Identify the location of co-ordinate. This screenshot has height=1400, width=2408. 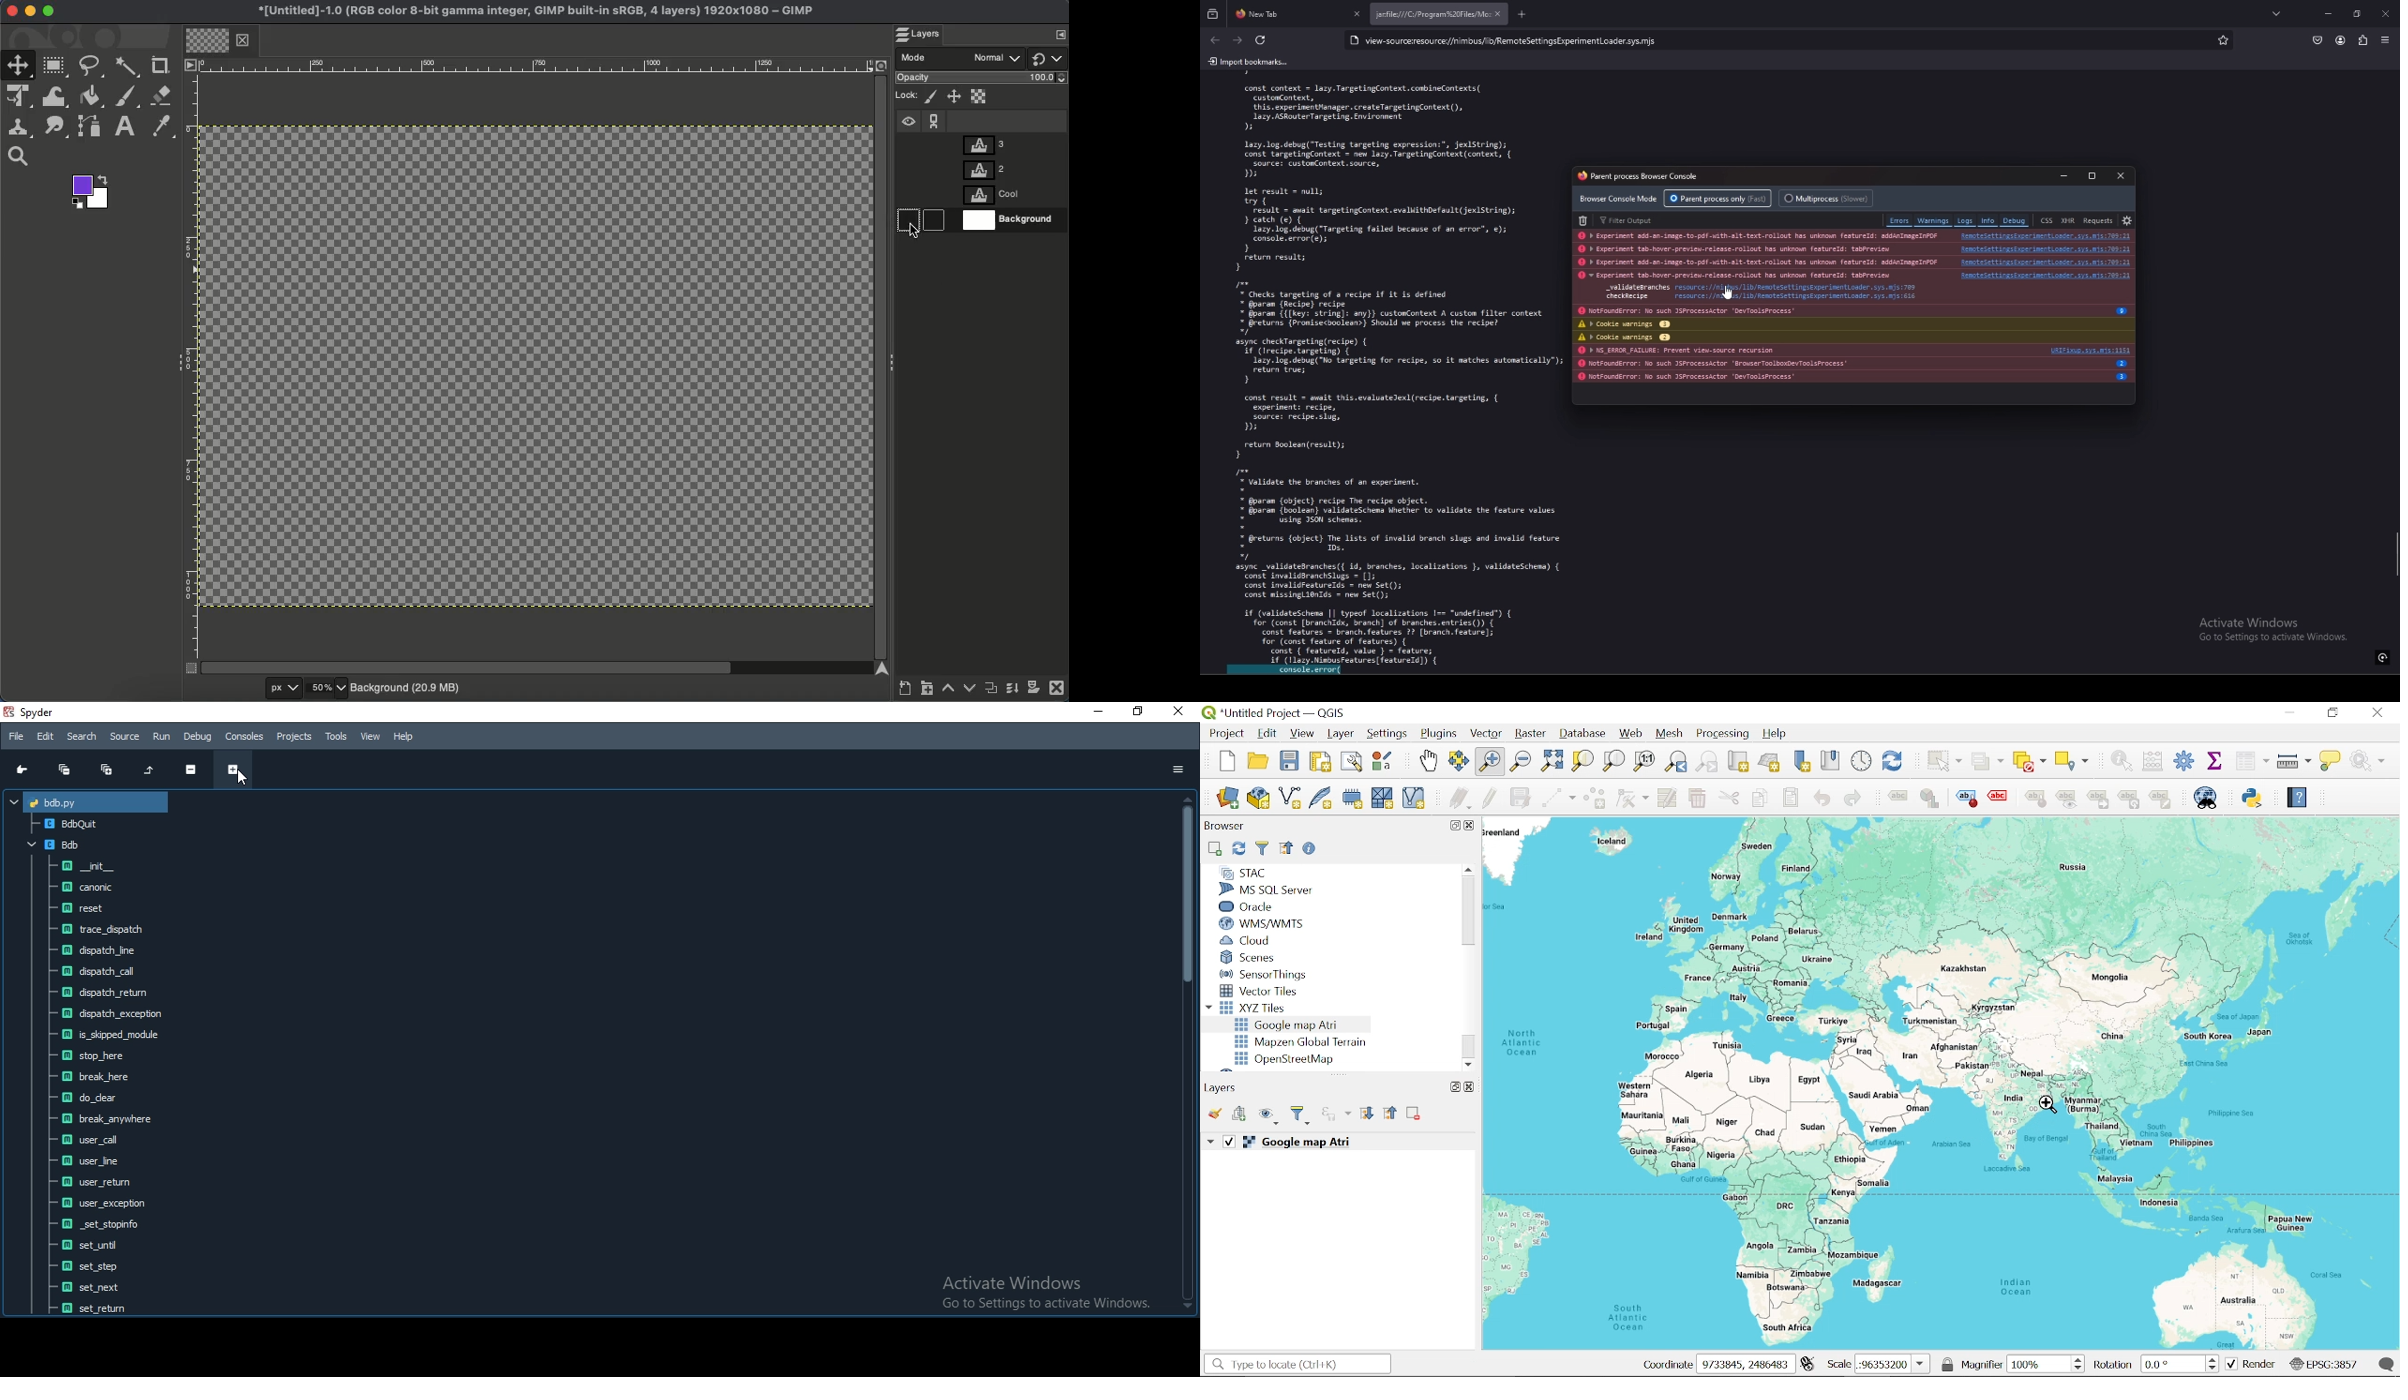
(1658, 1365).